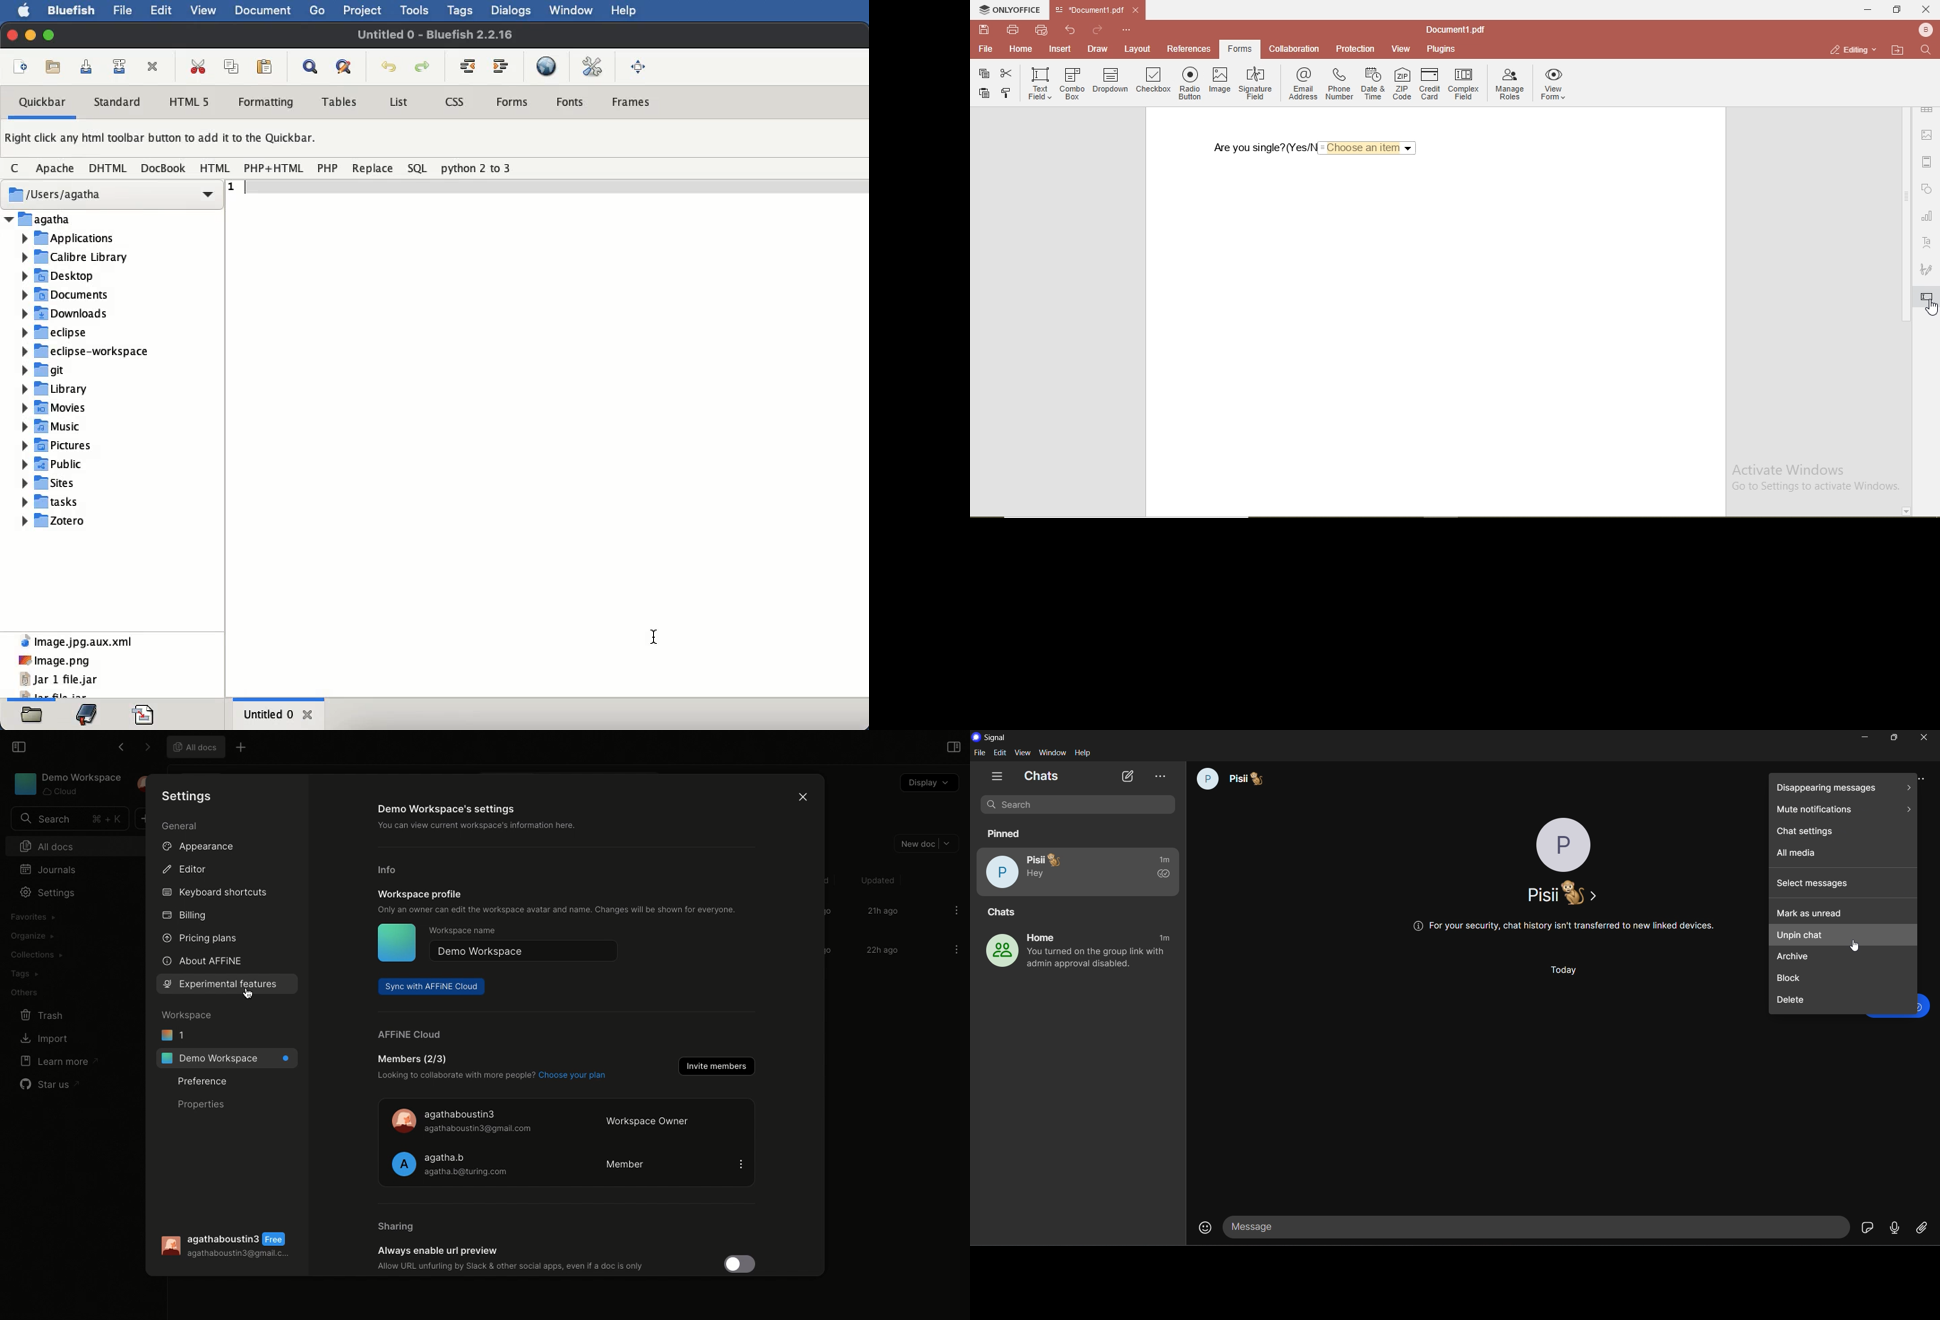 The height and width of the screenshot is (1344, 1960). Describe the element at coordinates (416, 11) in the screenshot. I see `tools` at that location.